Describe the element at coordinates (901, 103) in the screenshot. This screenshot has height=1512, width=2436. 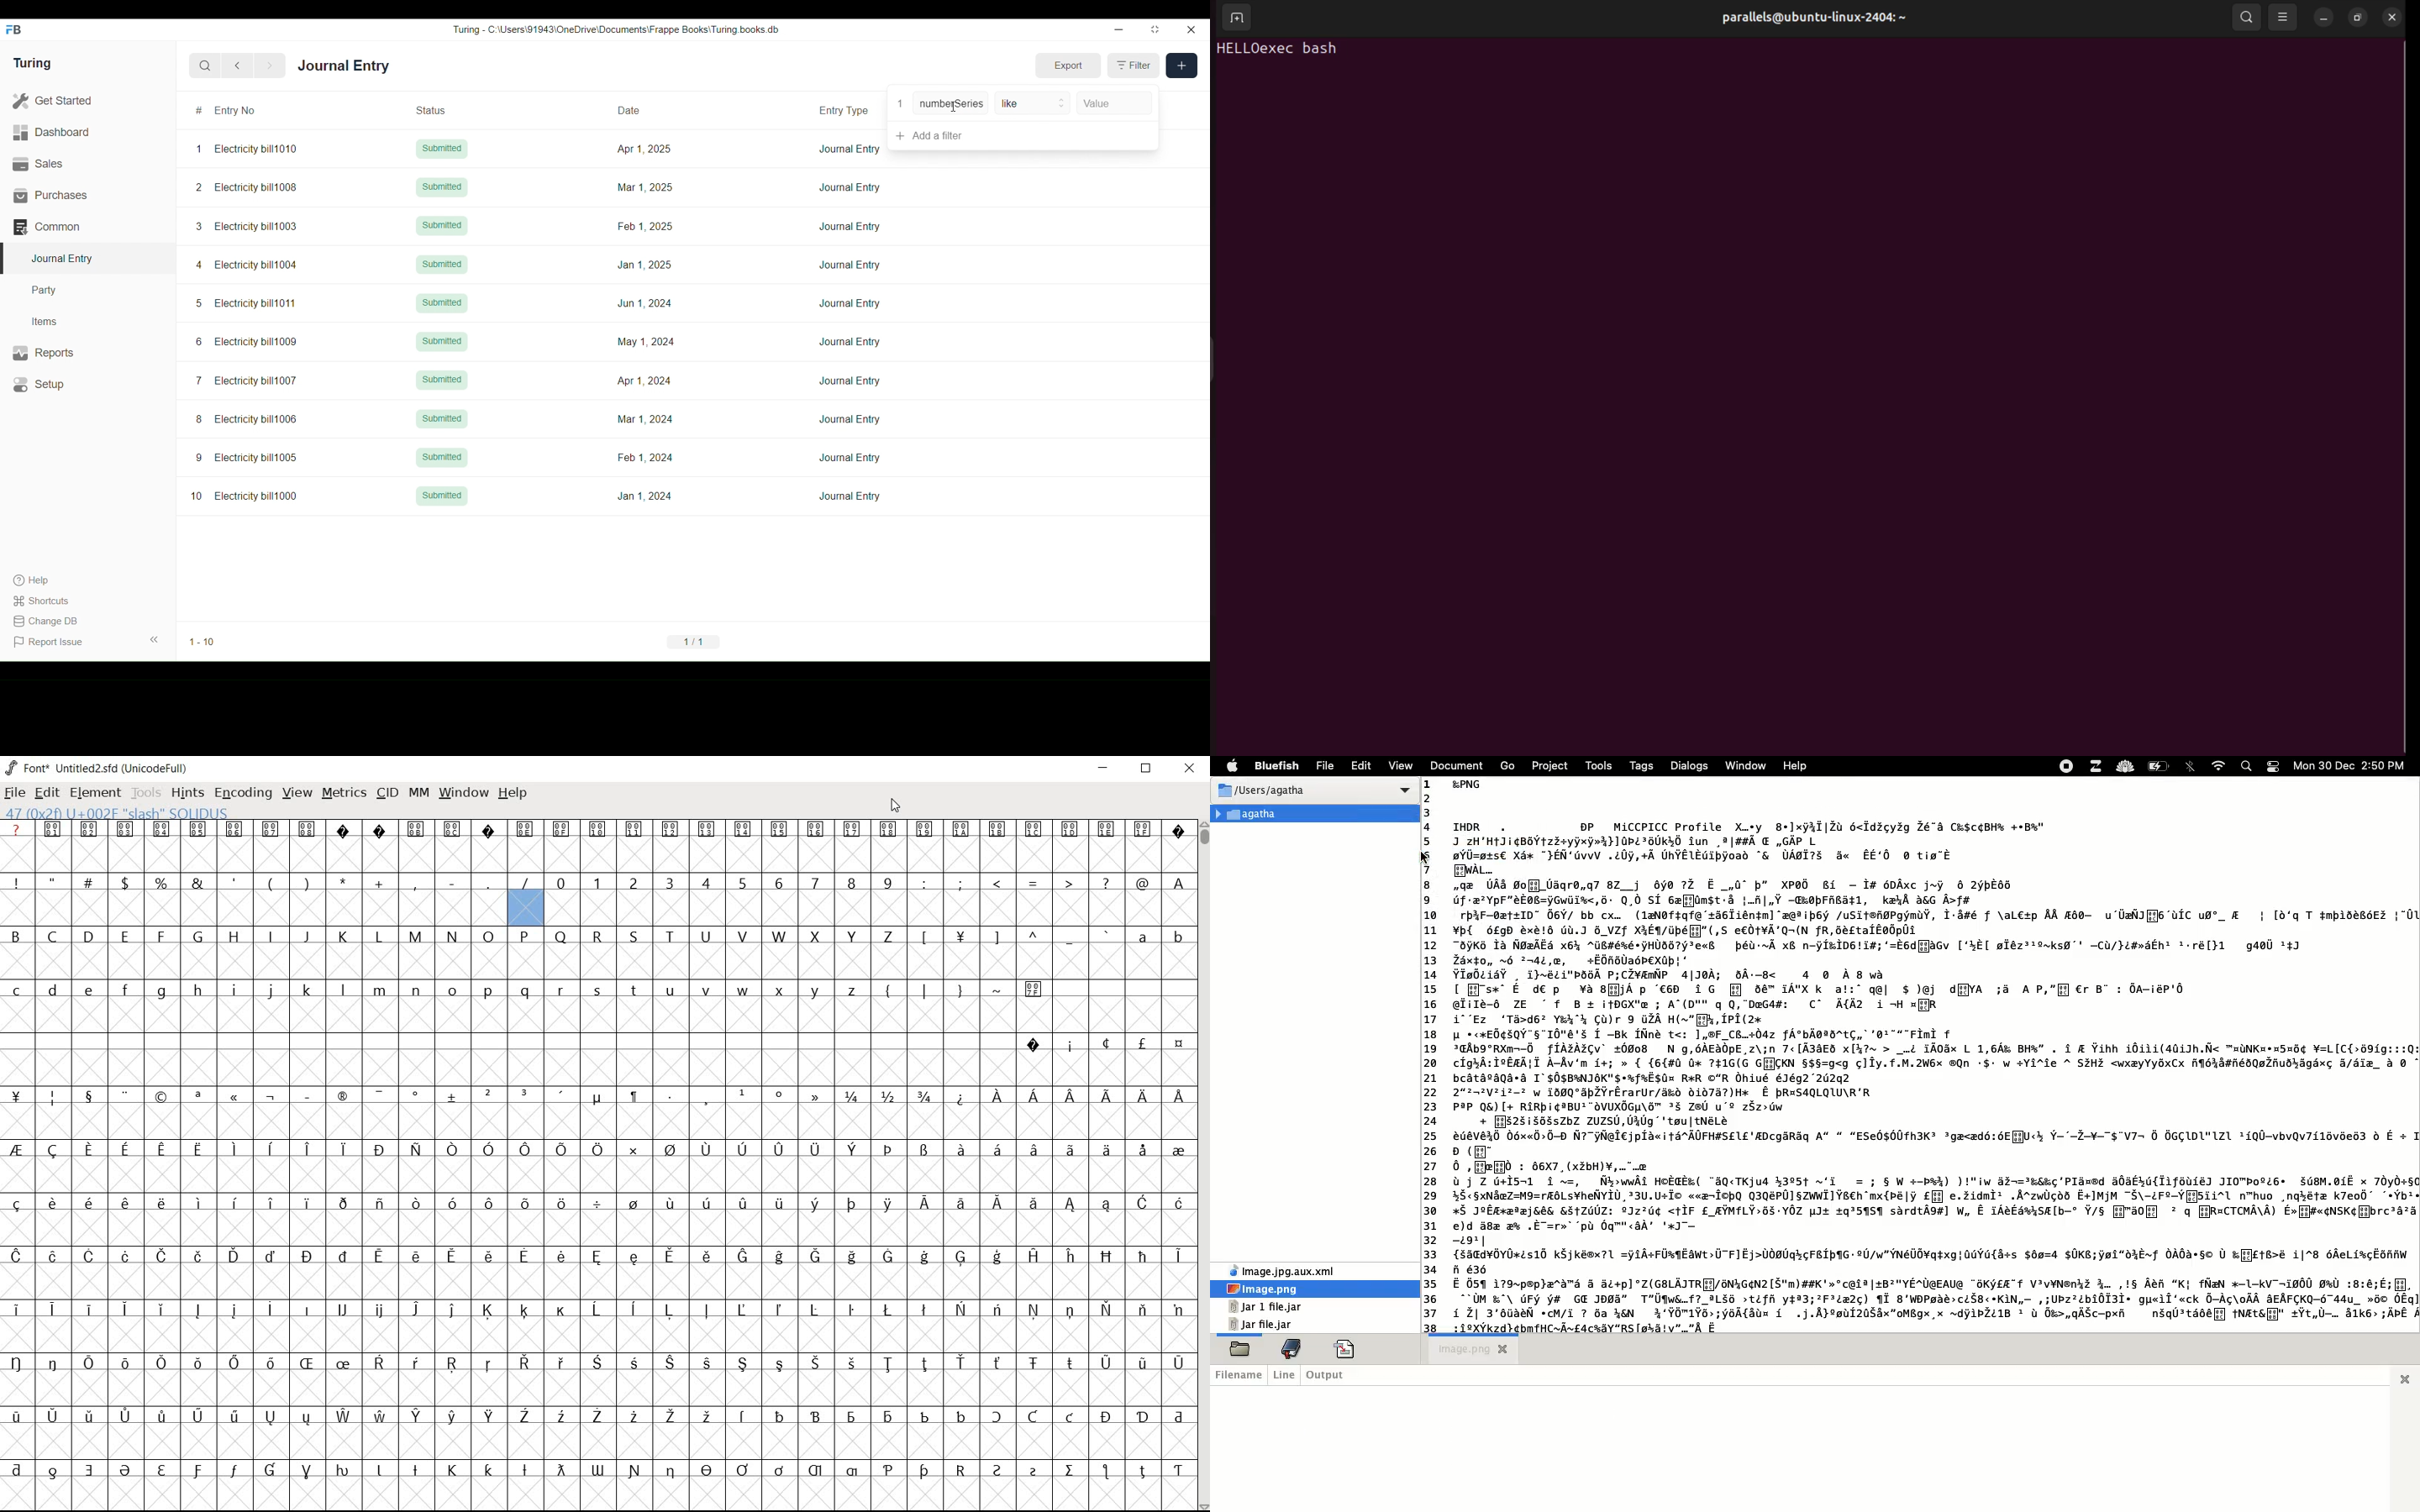
I see `1` at that location.